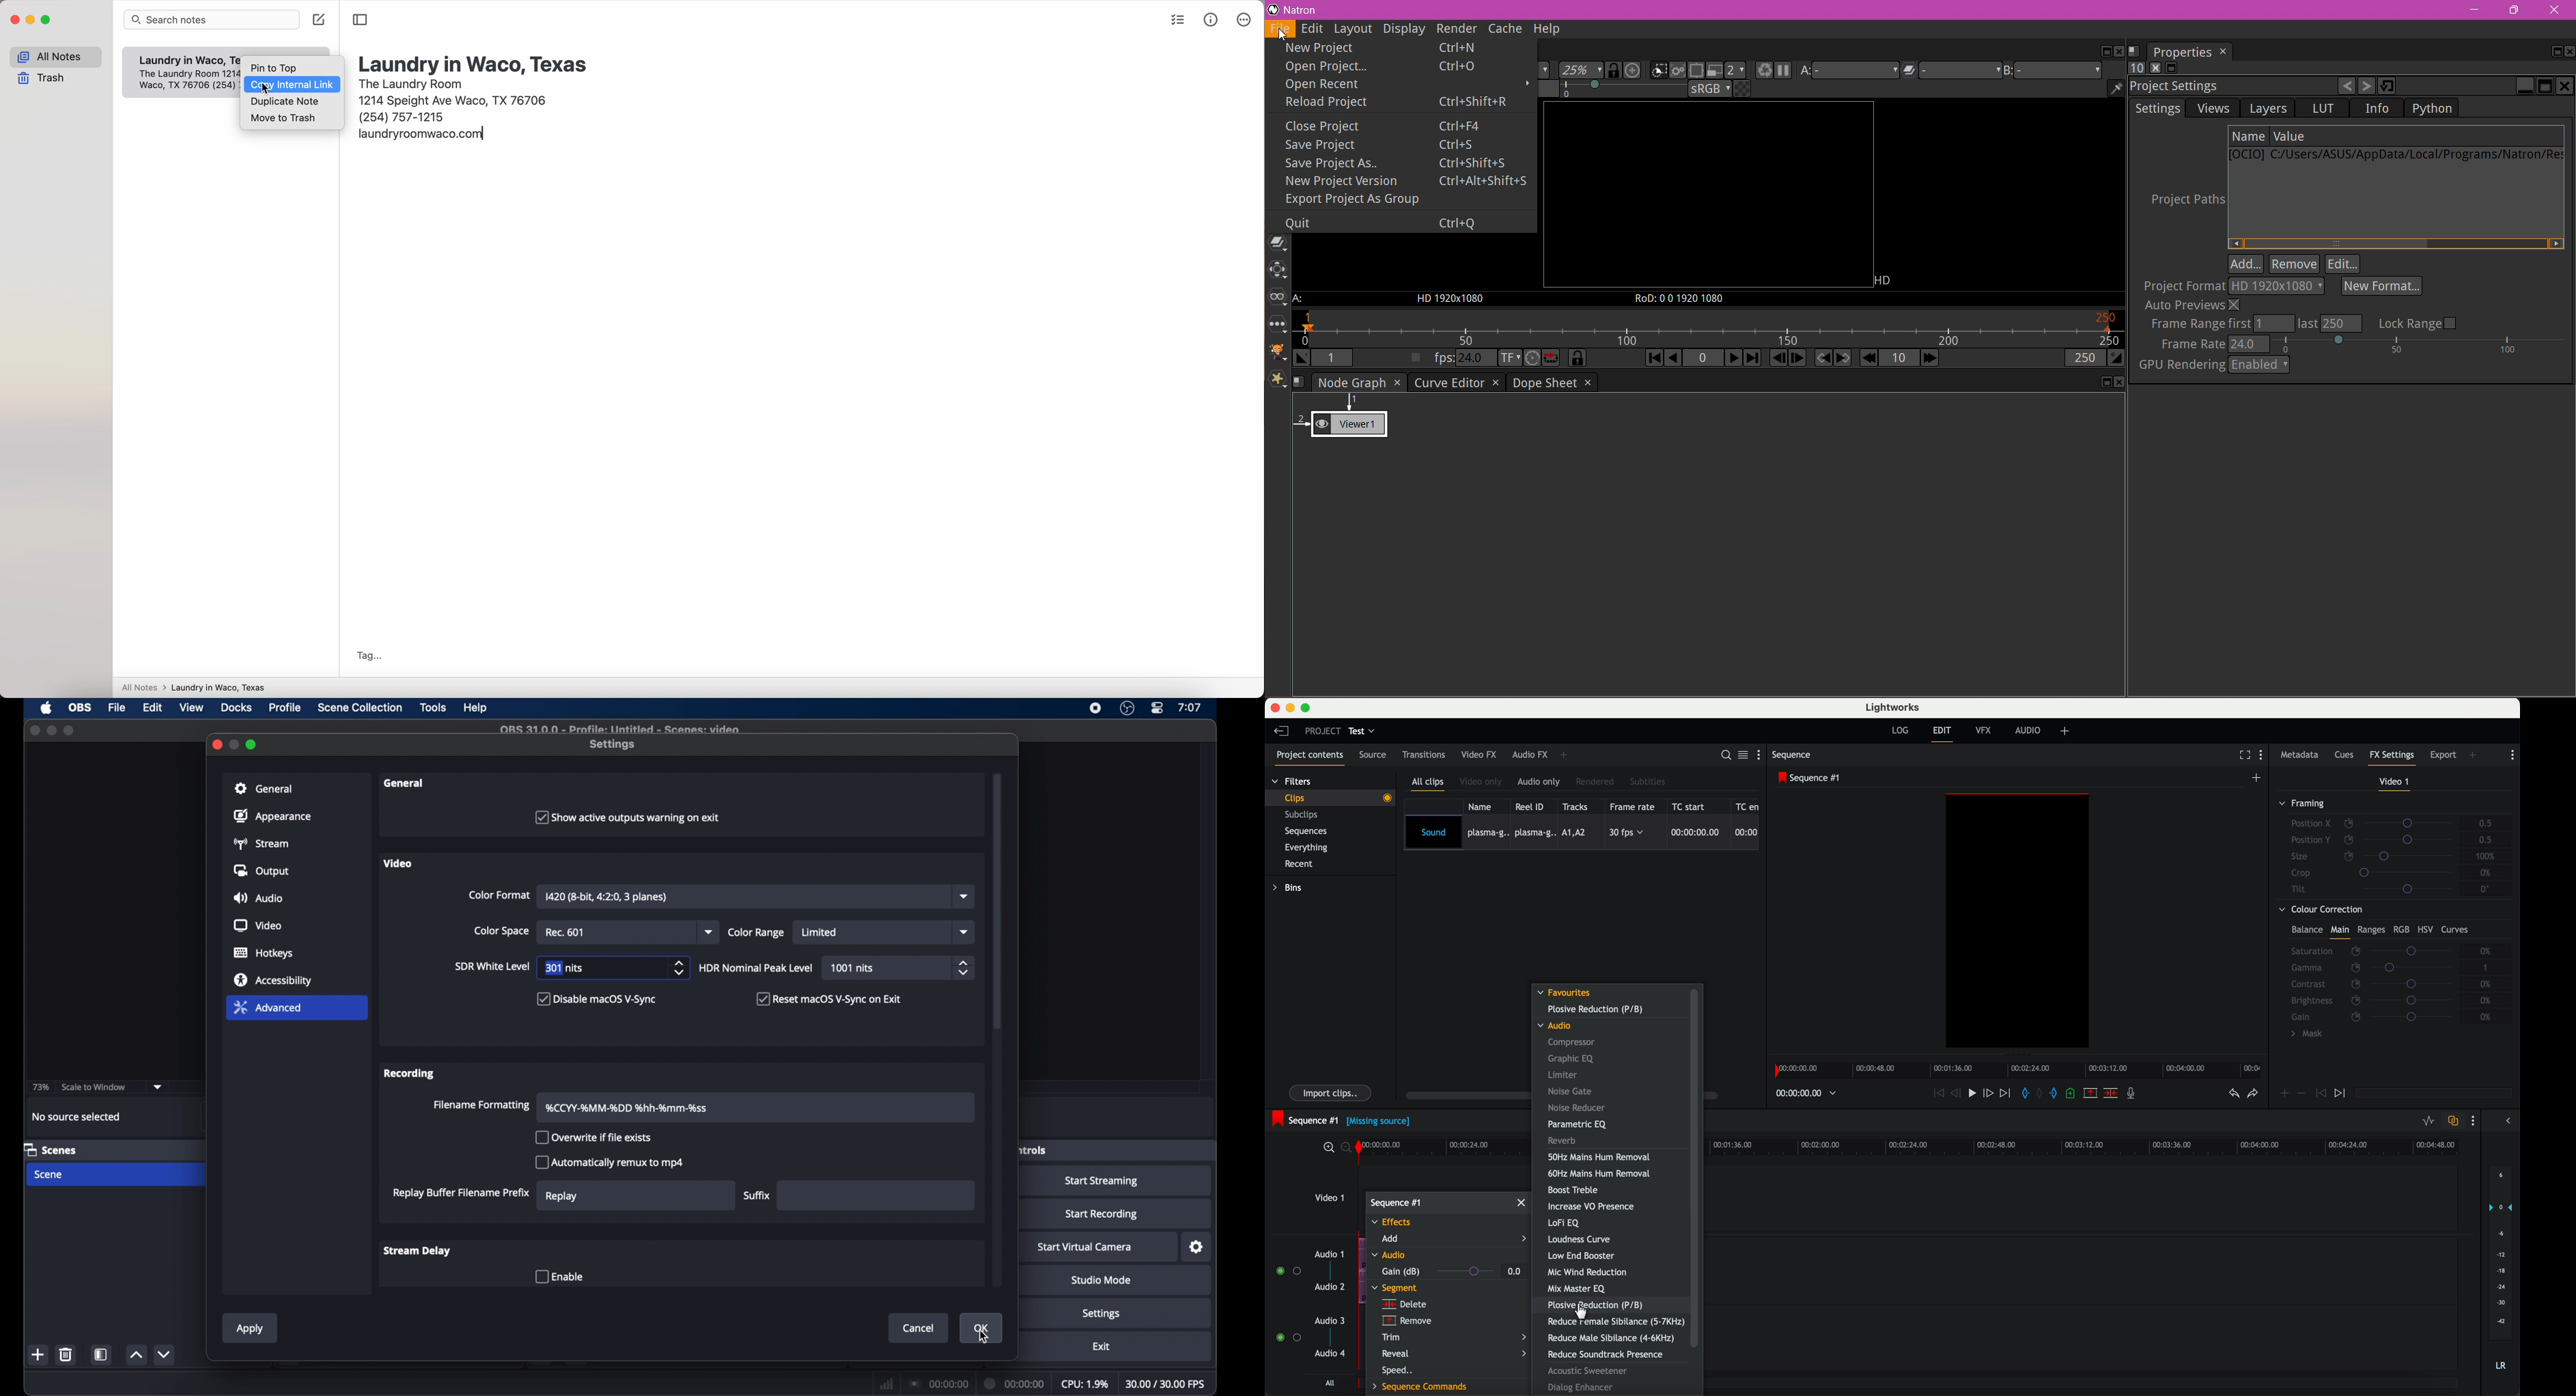 The height and width of the screenshot is (1400, 2576). I want to click on tracks, so click(1577, 806).